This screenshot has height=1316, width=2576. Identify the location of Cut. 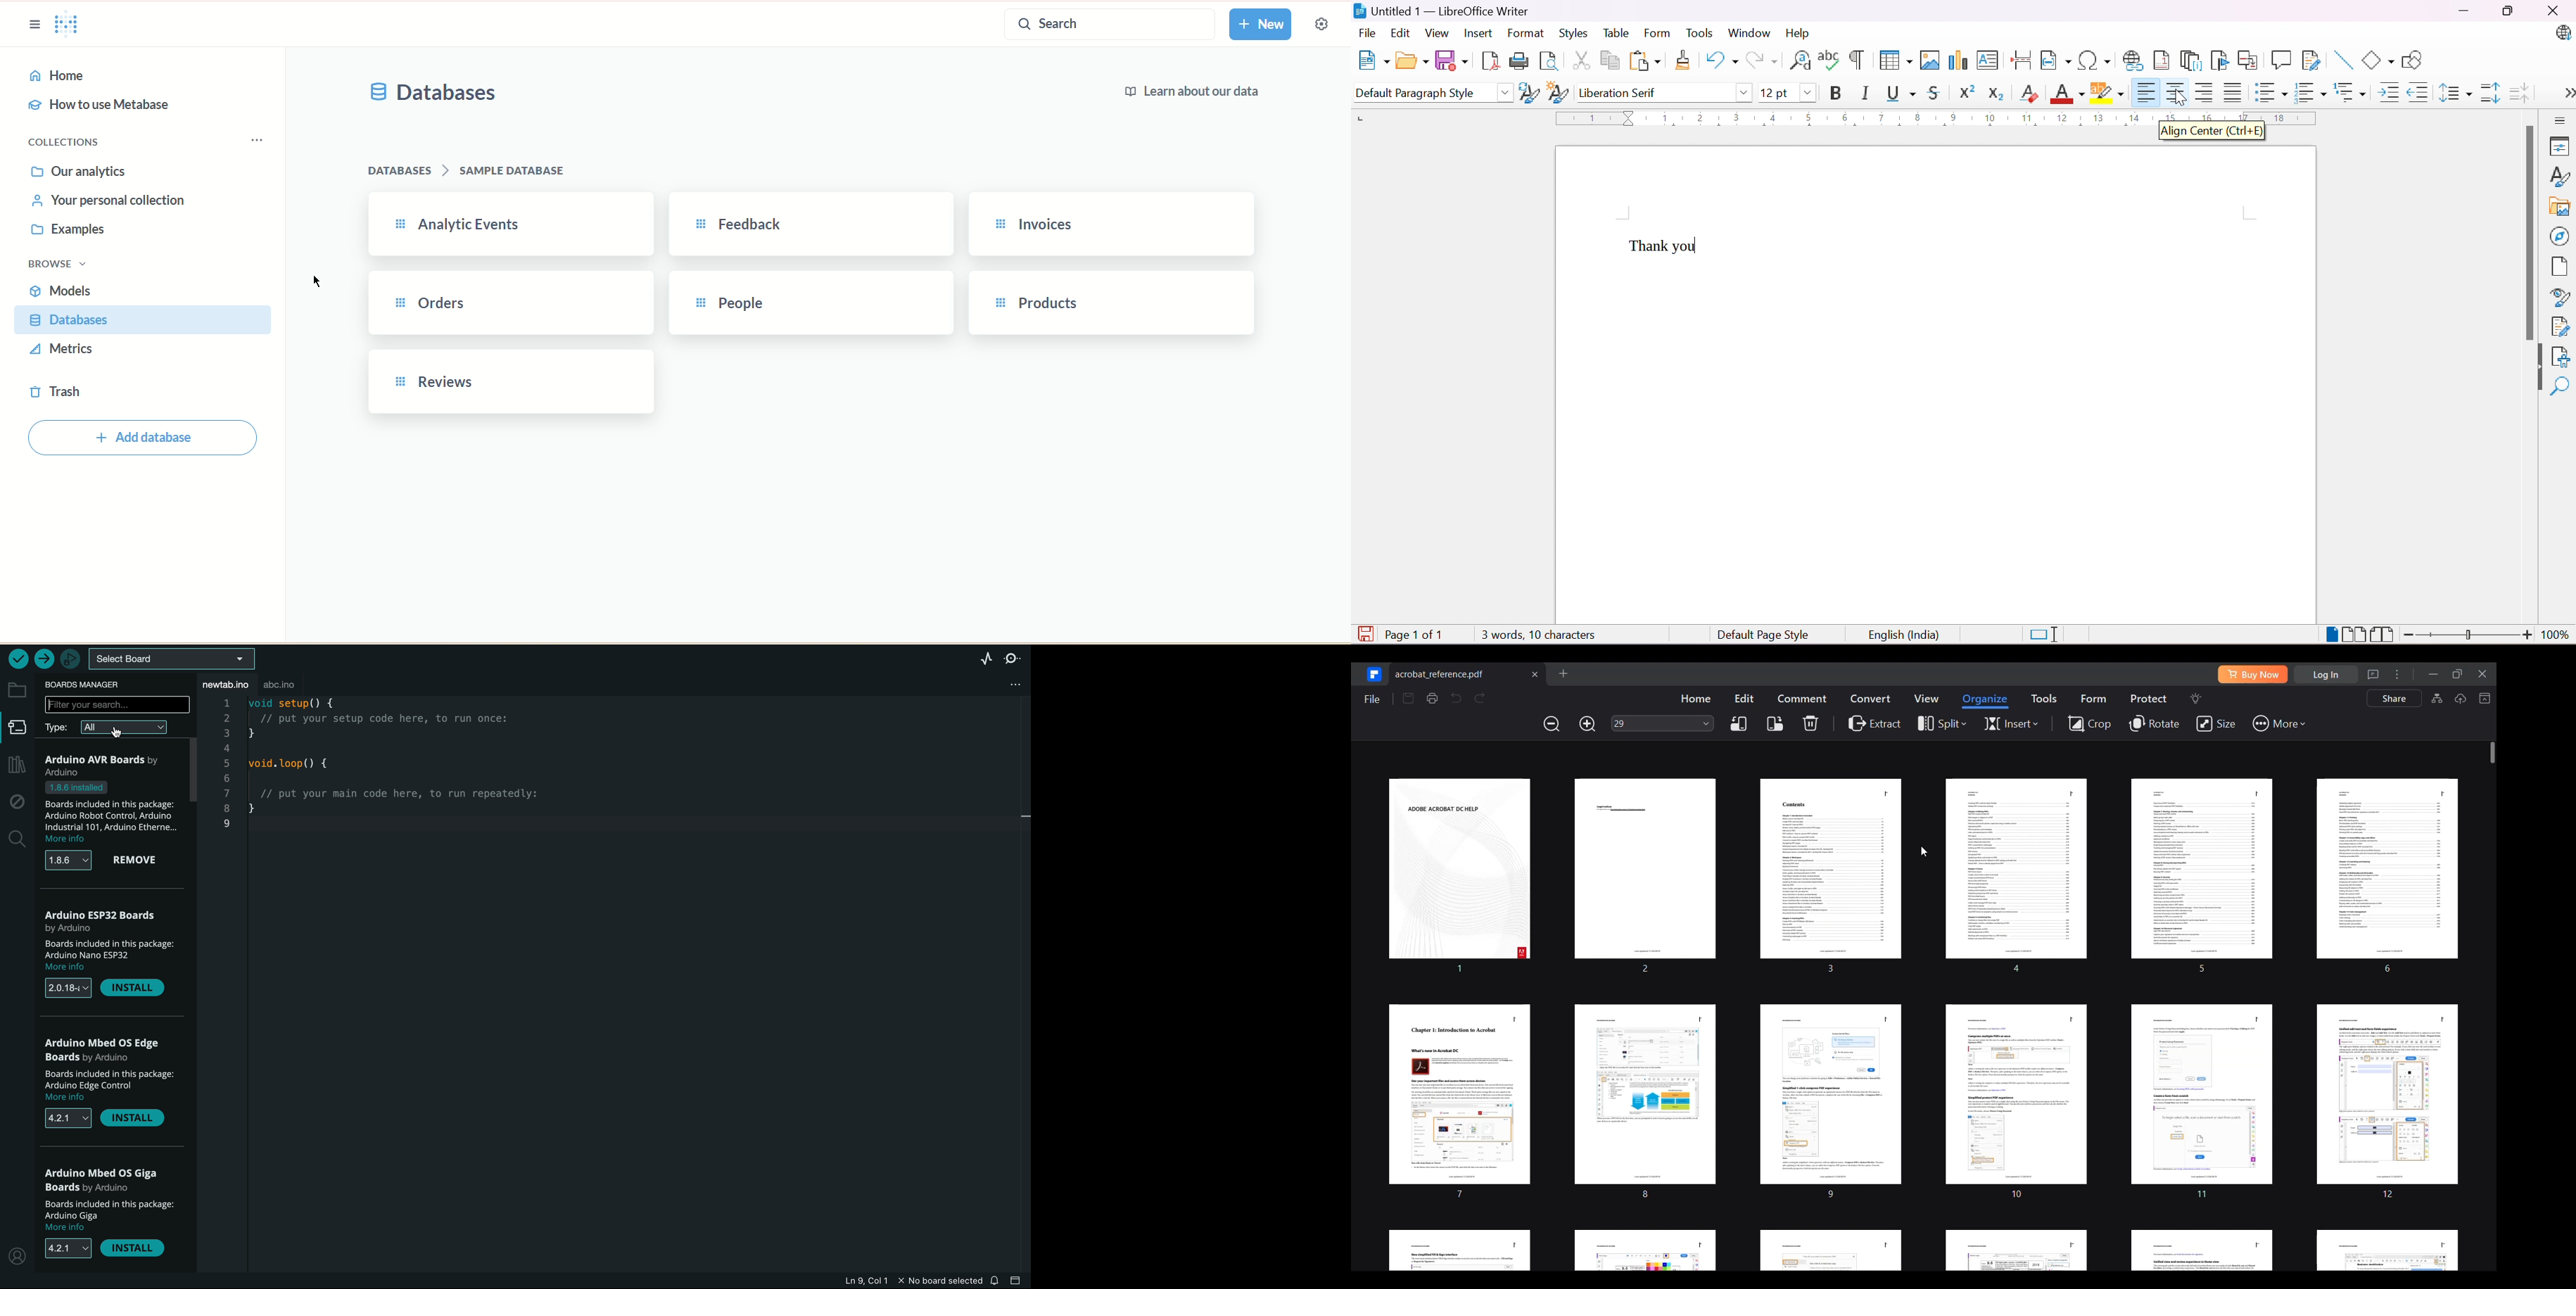
(1579, 59).